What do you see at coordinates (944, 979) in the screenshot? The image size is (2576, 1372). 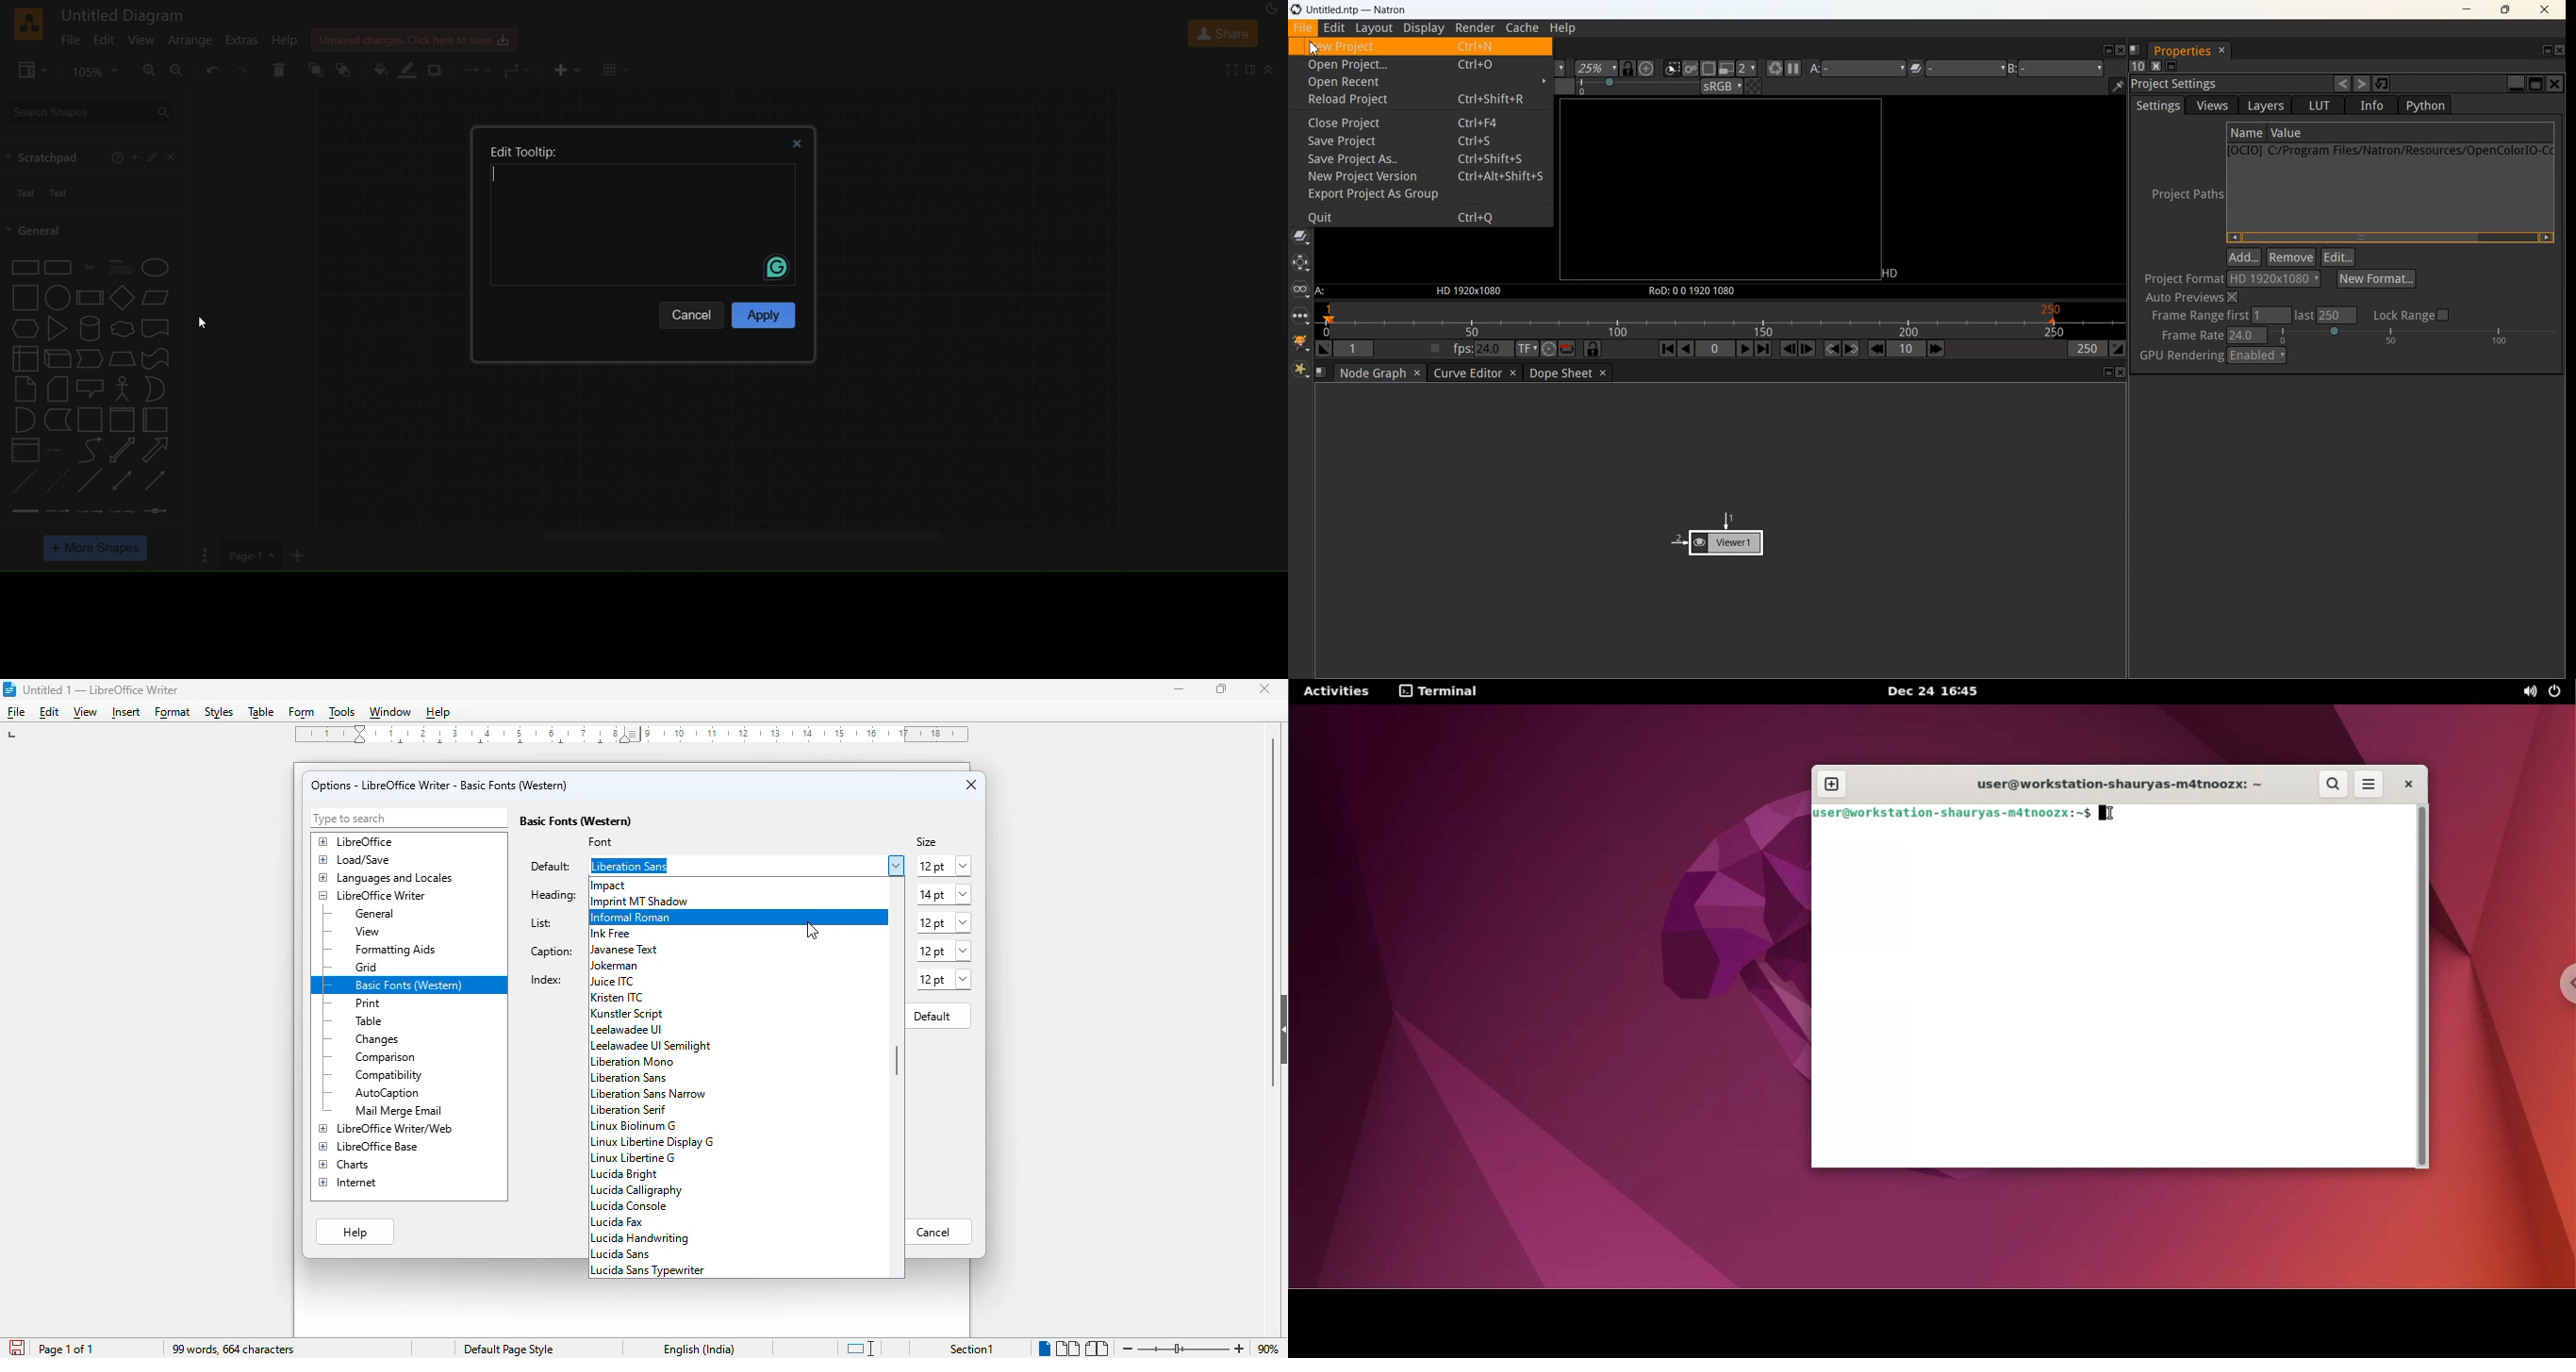 I see `12 pt` at bounding box center [944, 979].